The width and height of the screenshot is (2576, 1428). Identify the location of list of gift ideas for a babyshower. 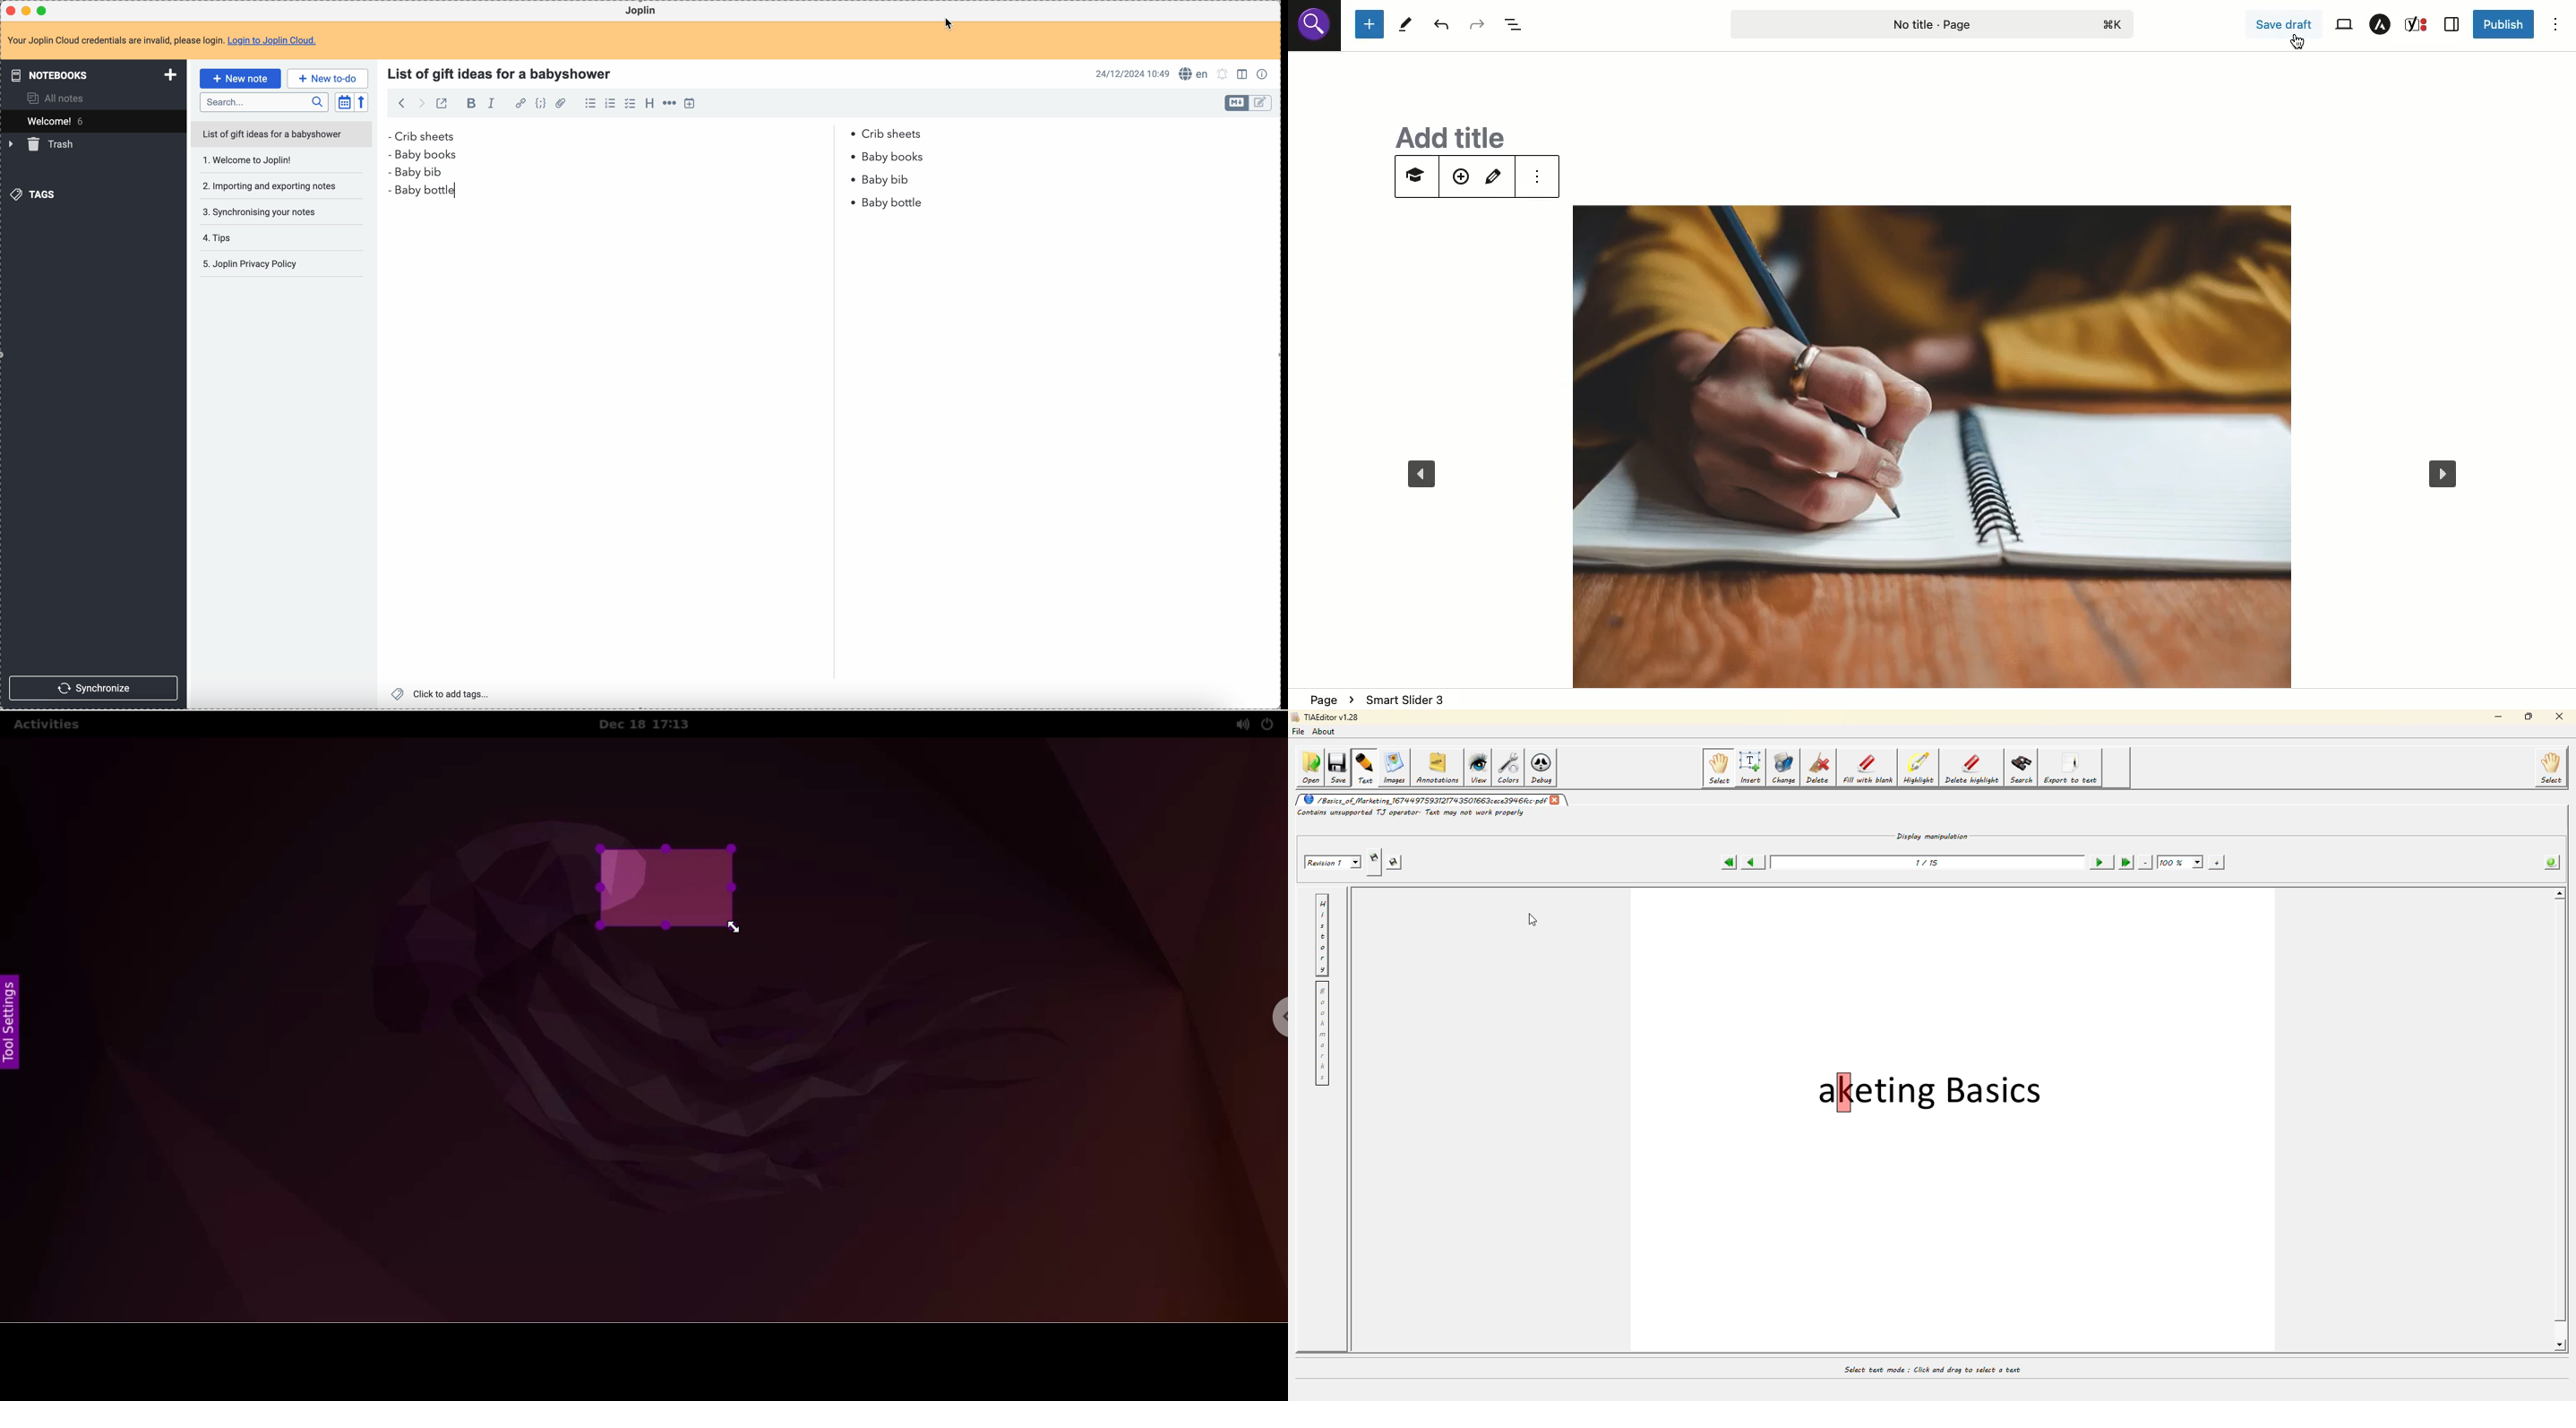
(283, 136).